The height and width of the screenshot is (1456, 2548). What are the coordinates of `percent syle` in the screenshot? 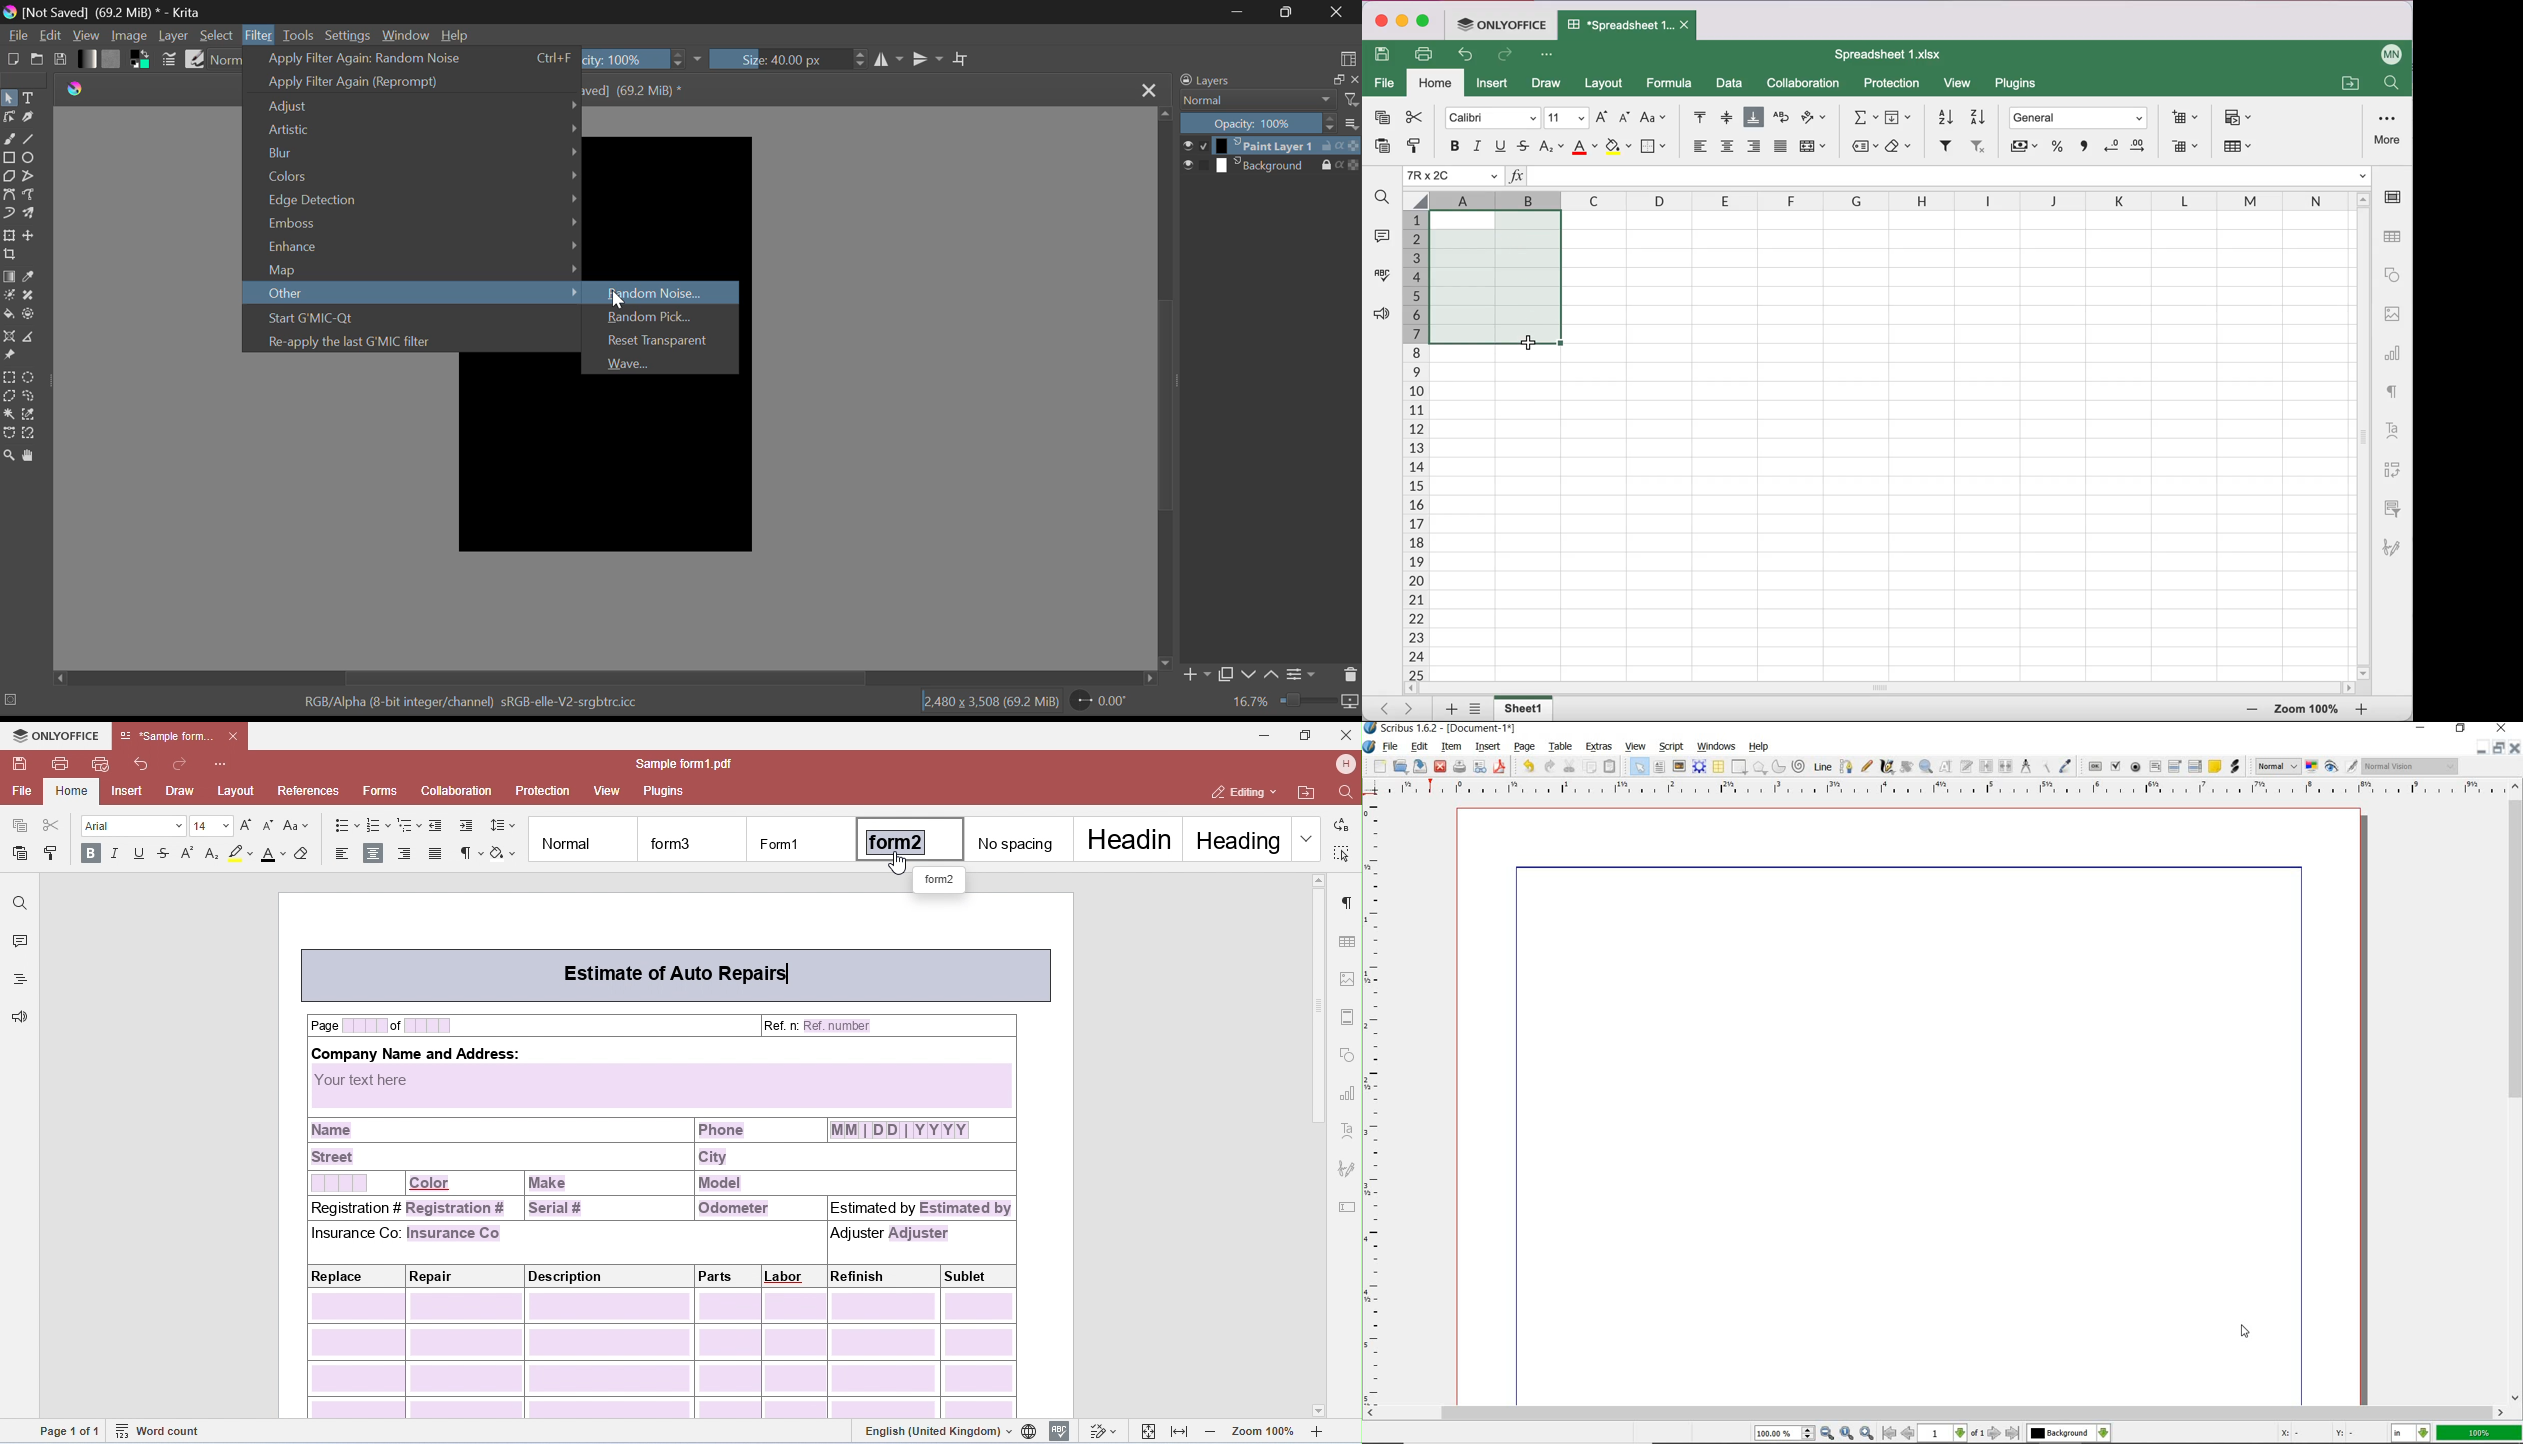 It's located at (2055, 149).